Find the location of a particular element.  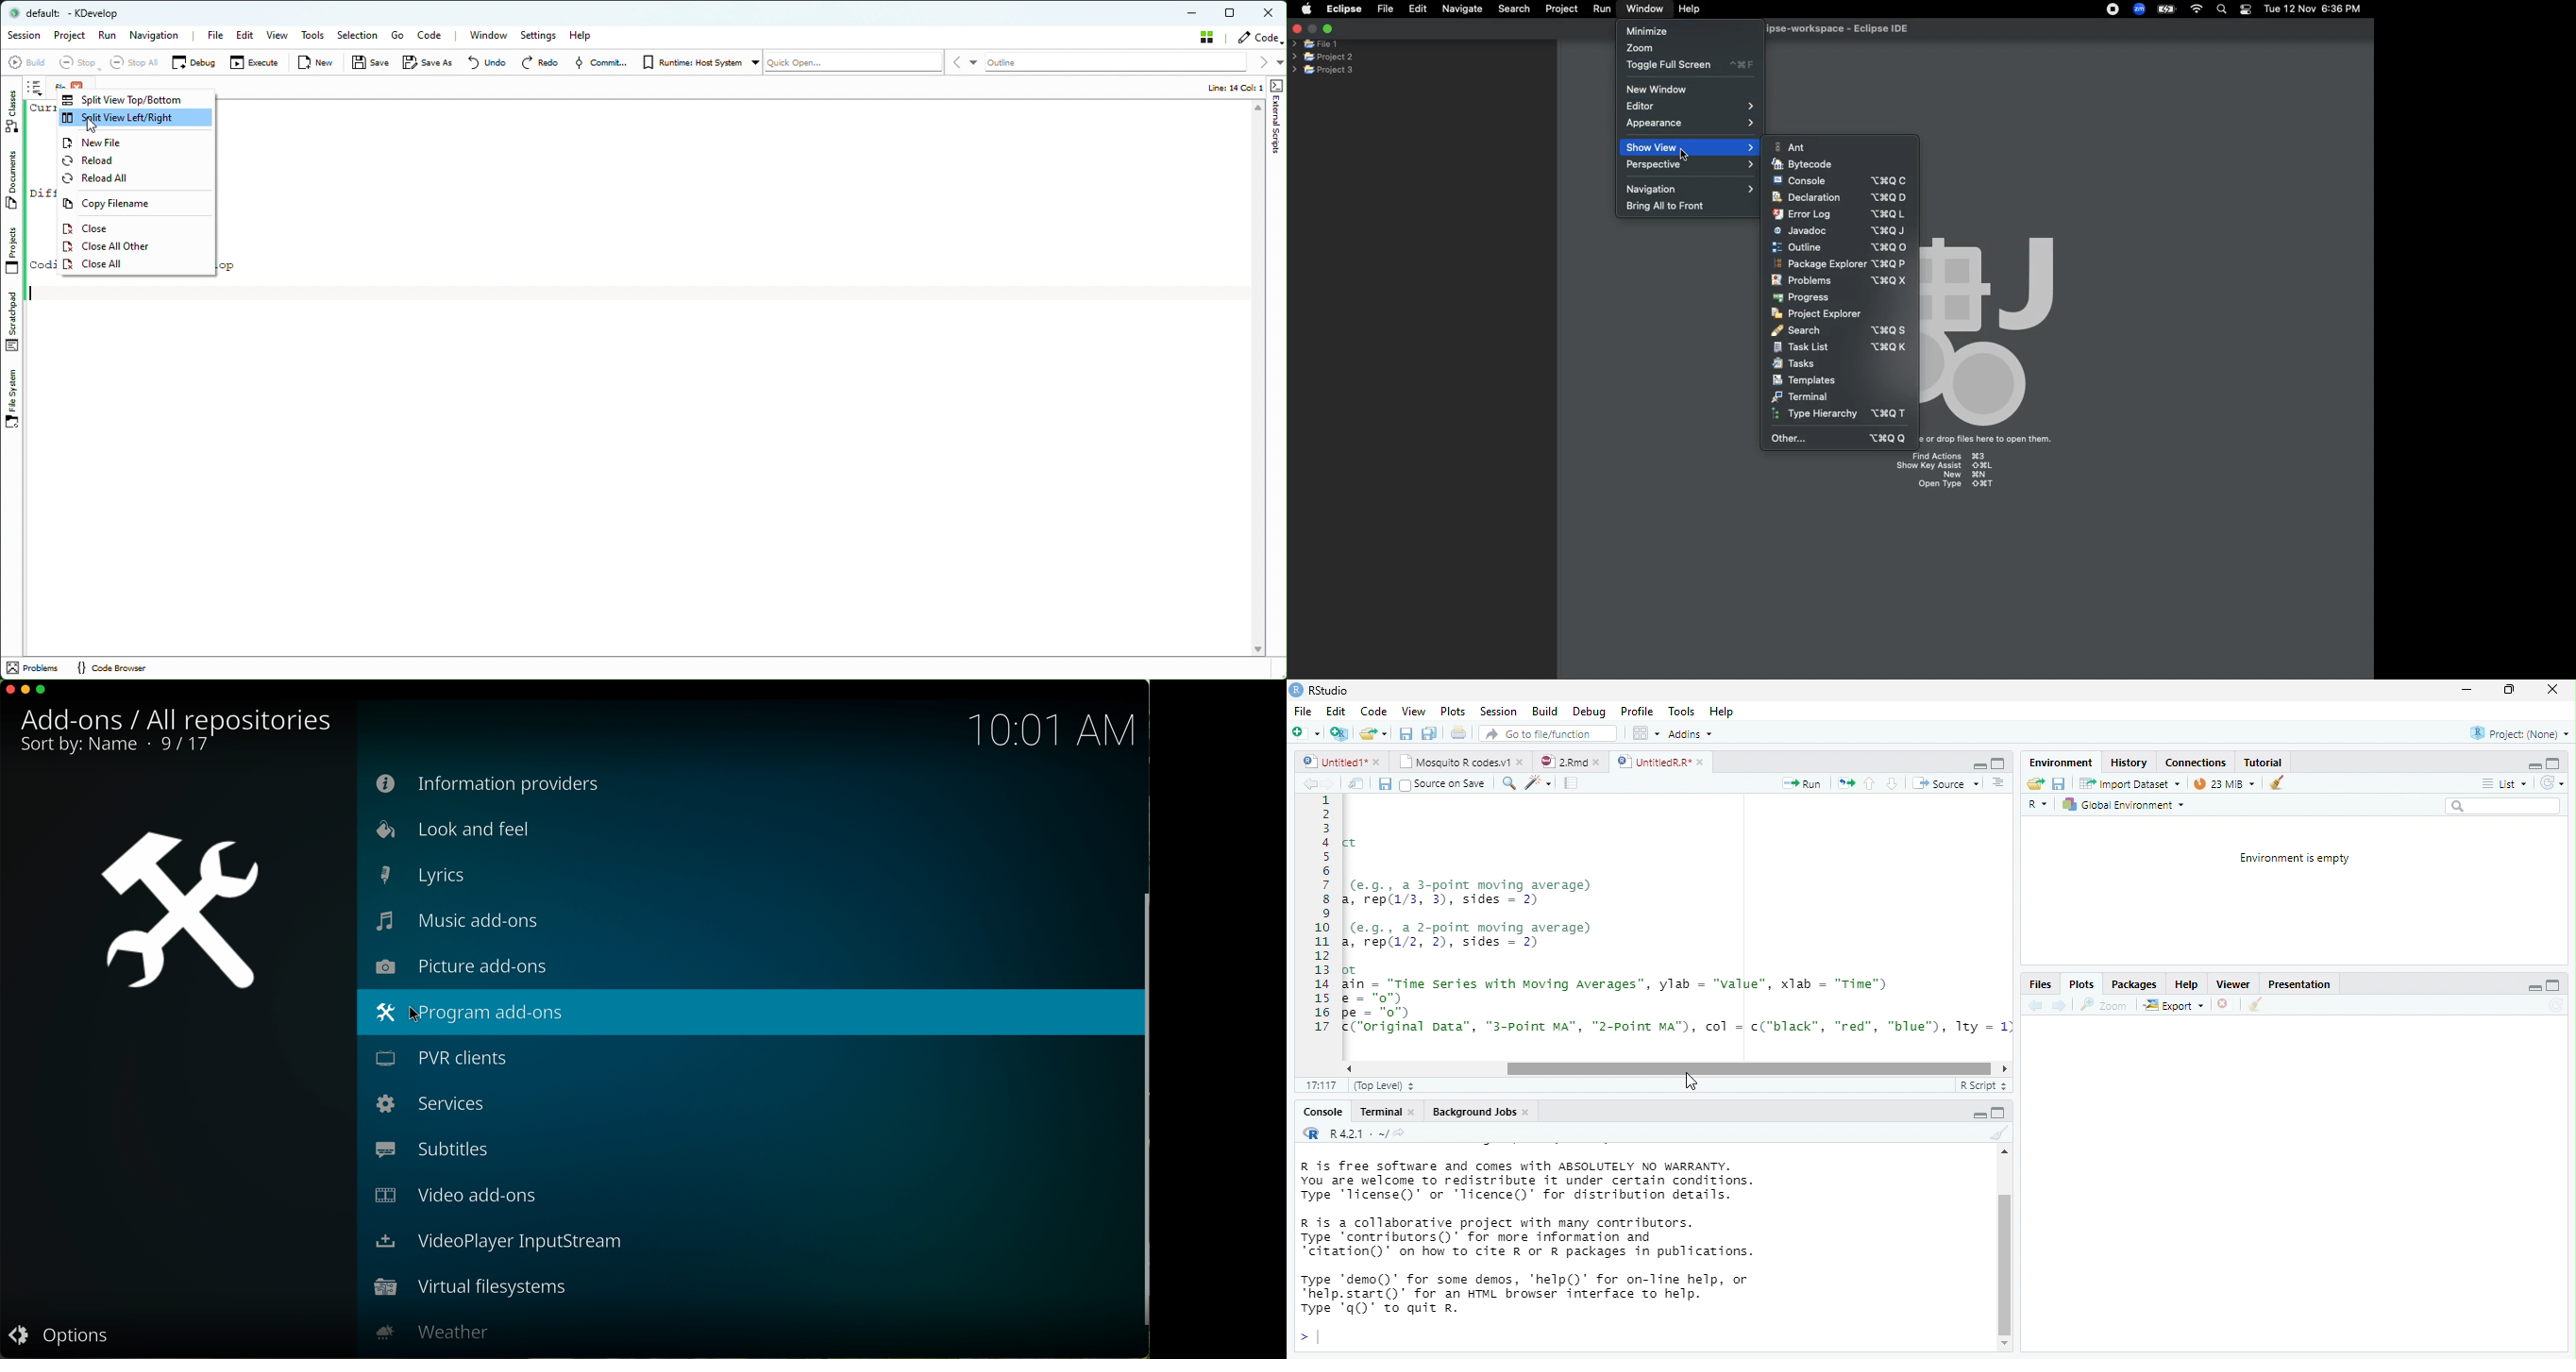

minimize is located at coordinates (2466, 691).